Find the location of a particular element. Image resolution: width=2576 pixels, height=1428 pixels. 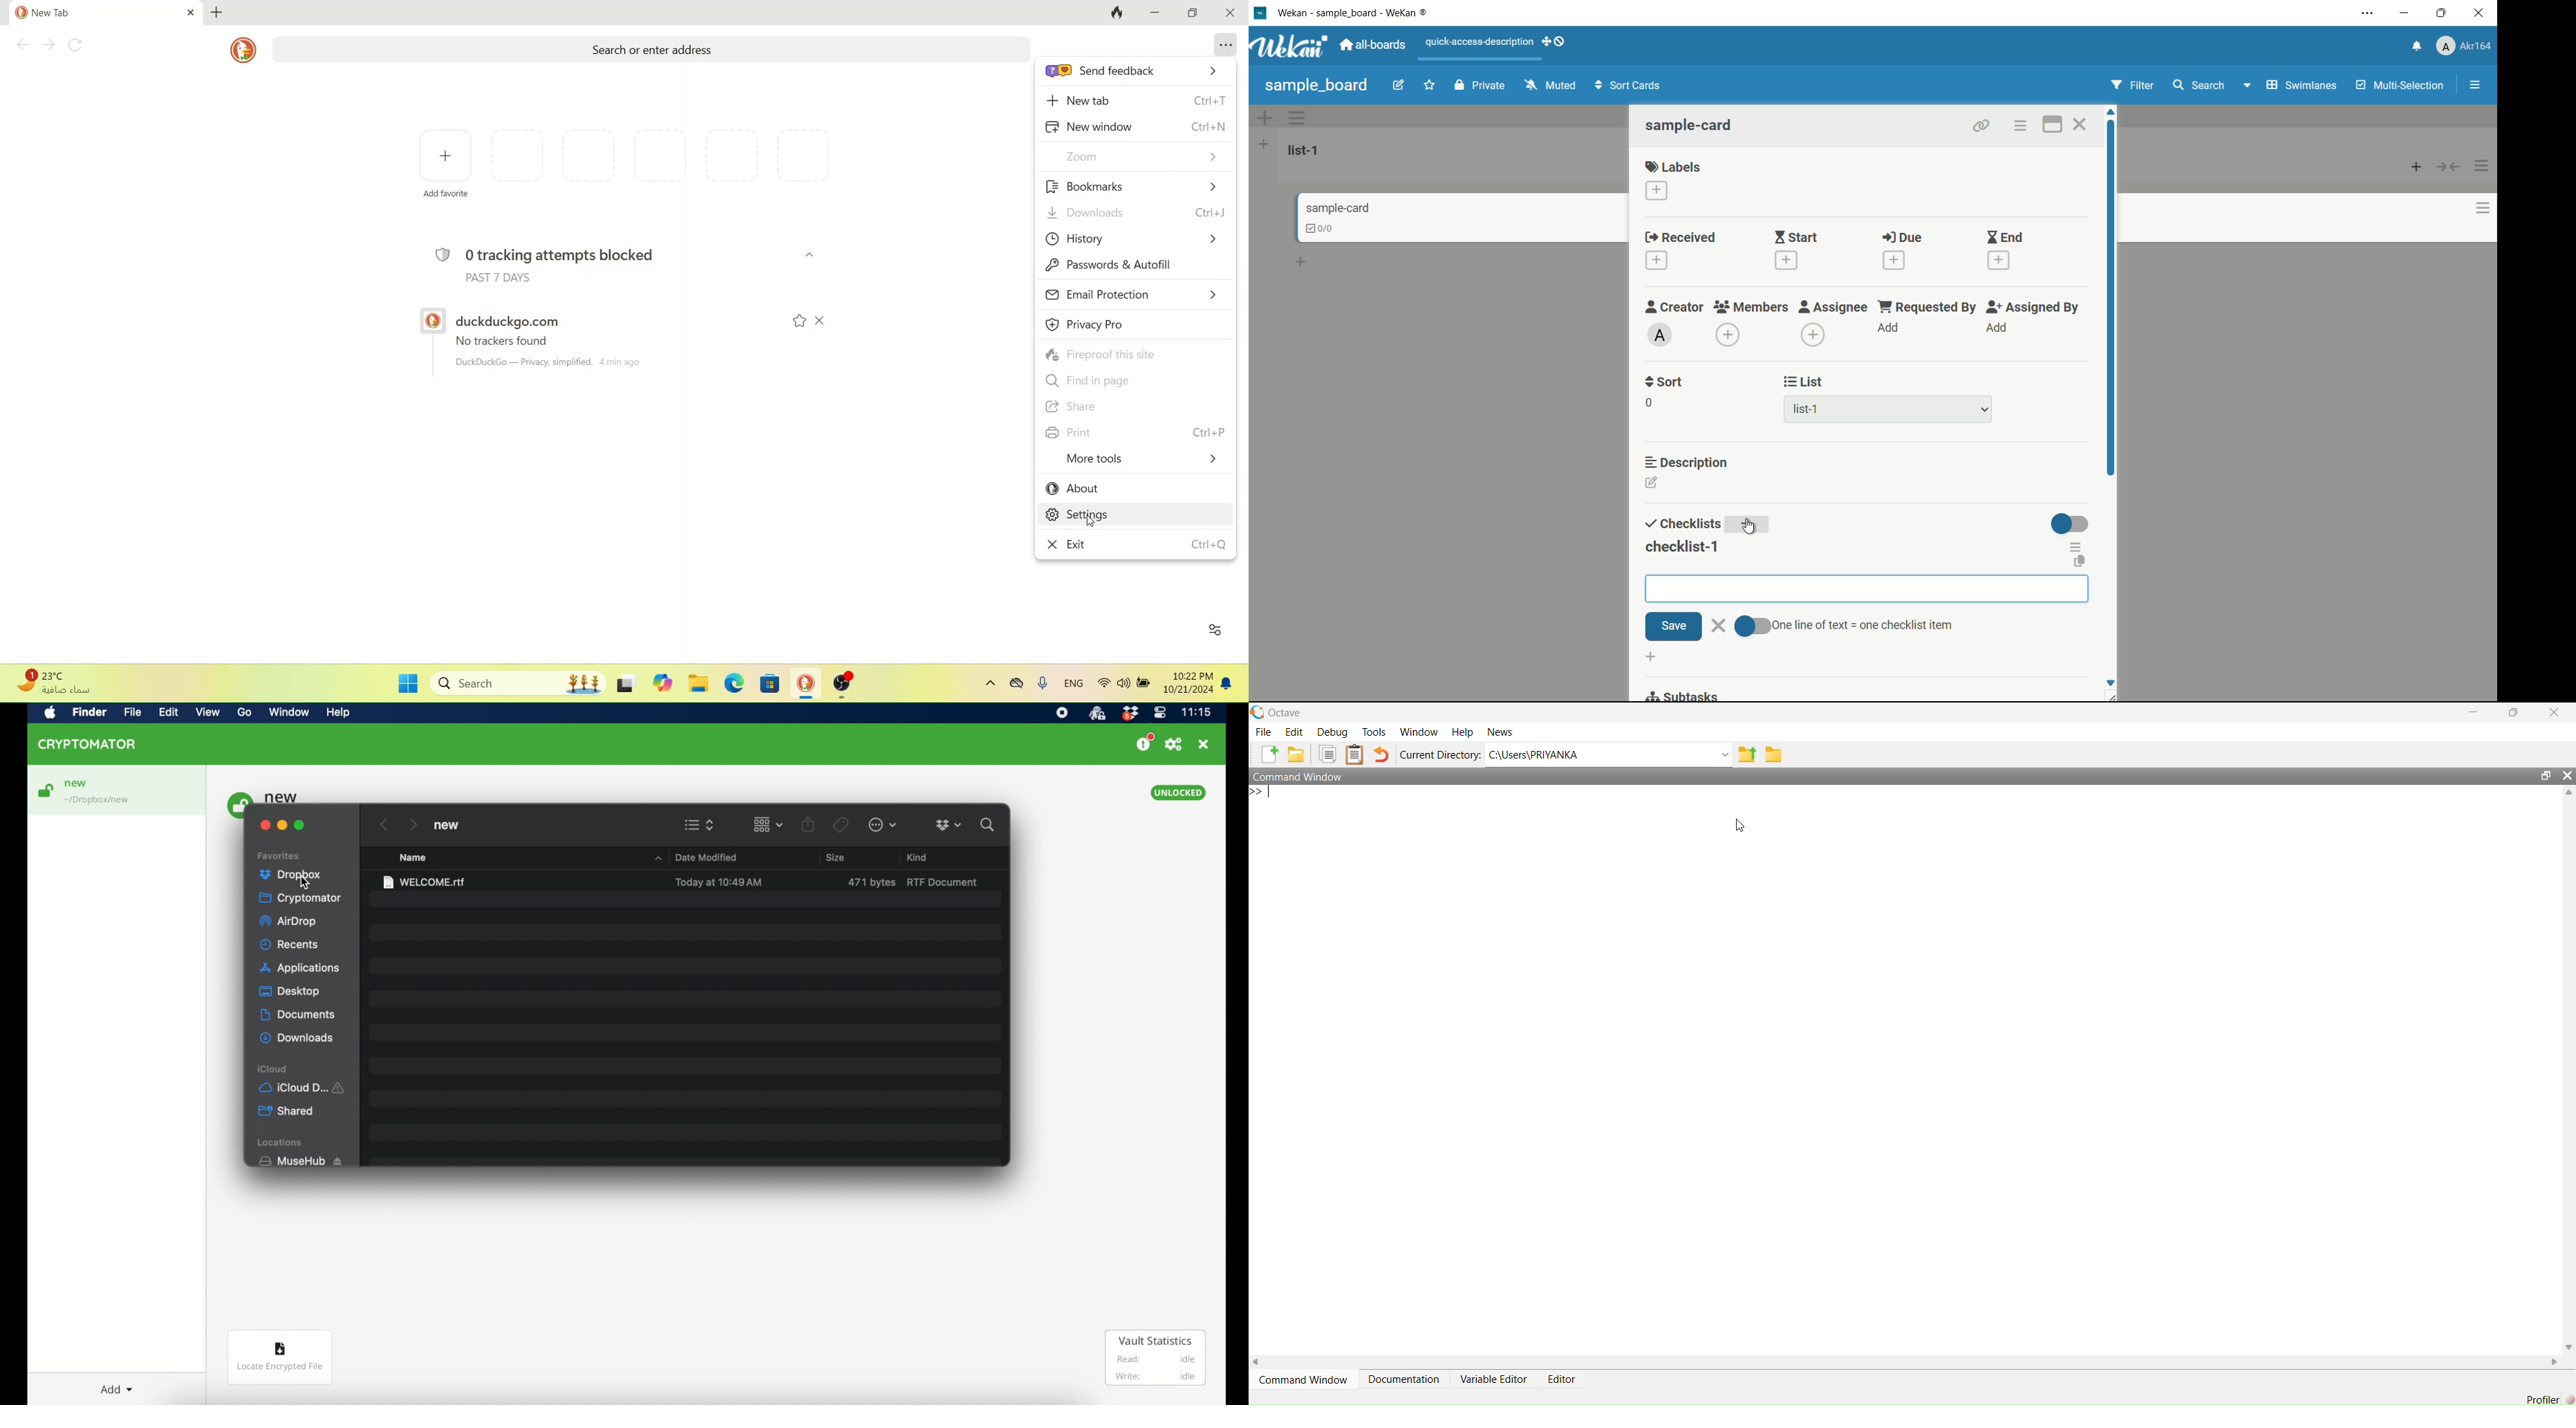

add date is located at coordinates (1785, 260).